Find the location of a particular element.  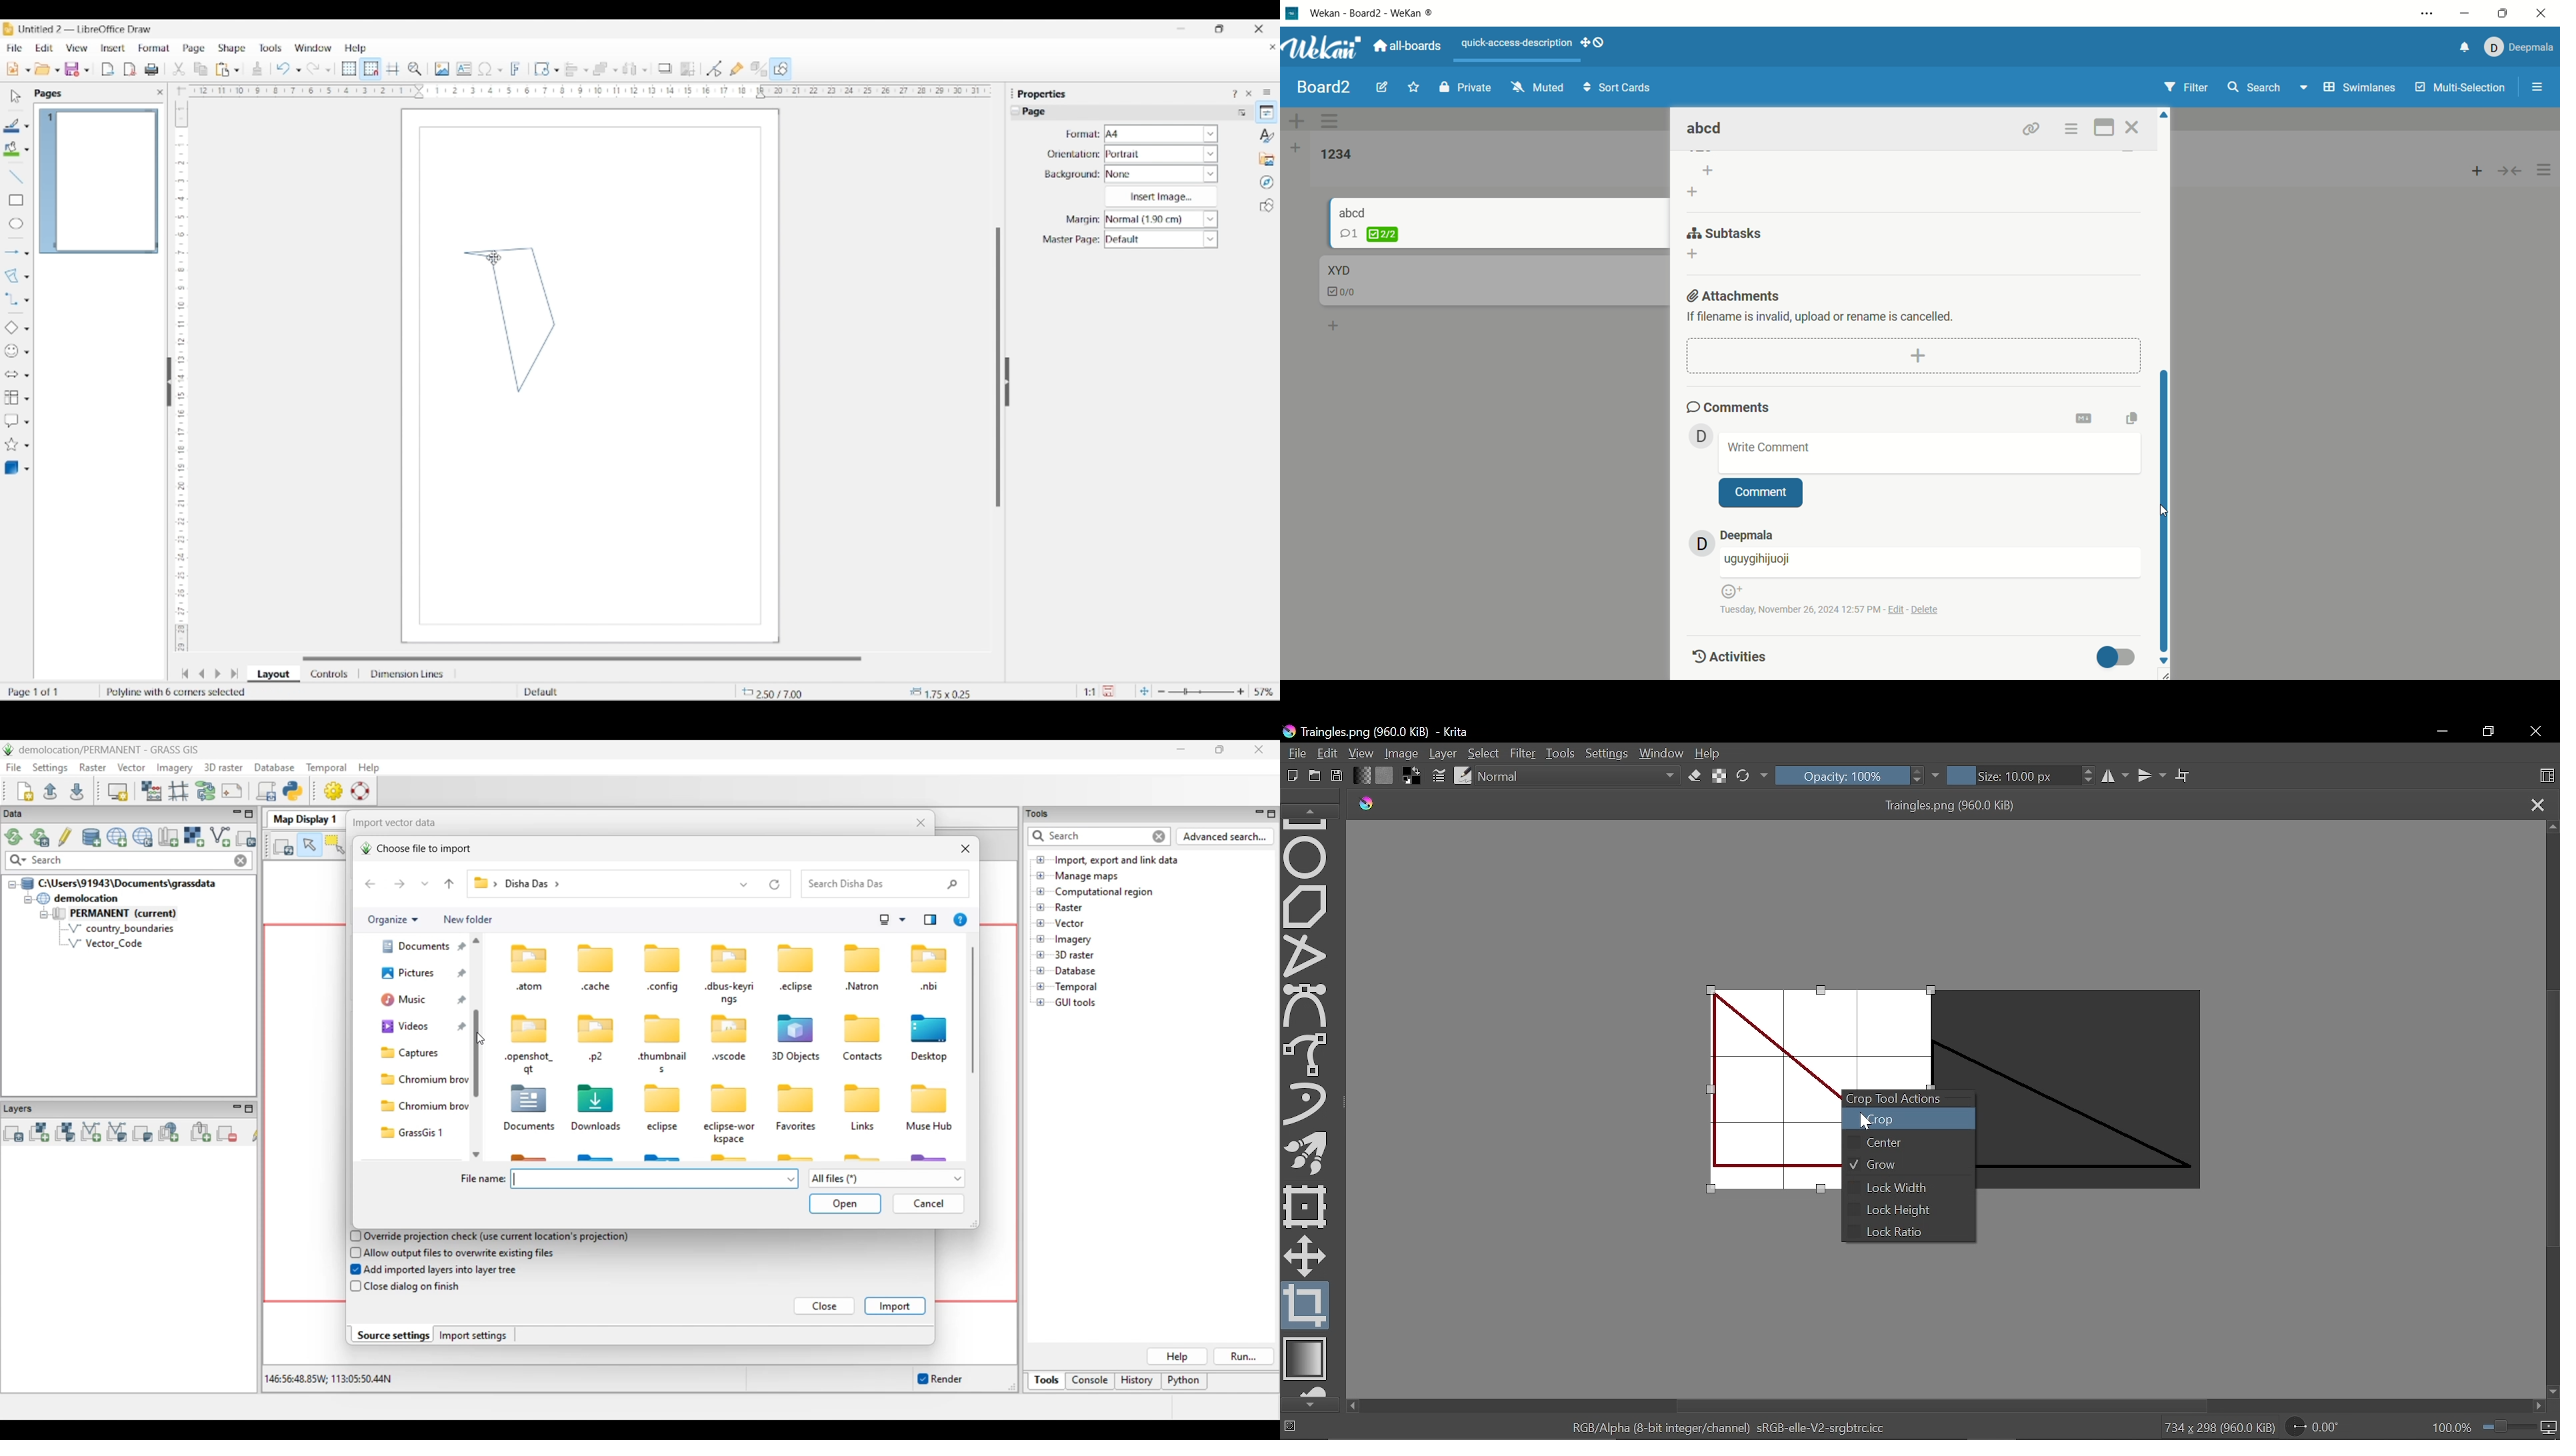

Reload original preset is located at coordinates (1744, 776).